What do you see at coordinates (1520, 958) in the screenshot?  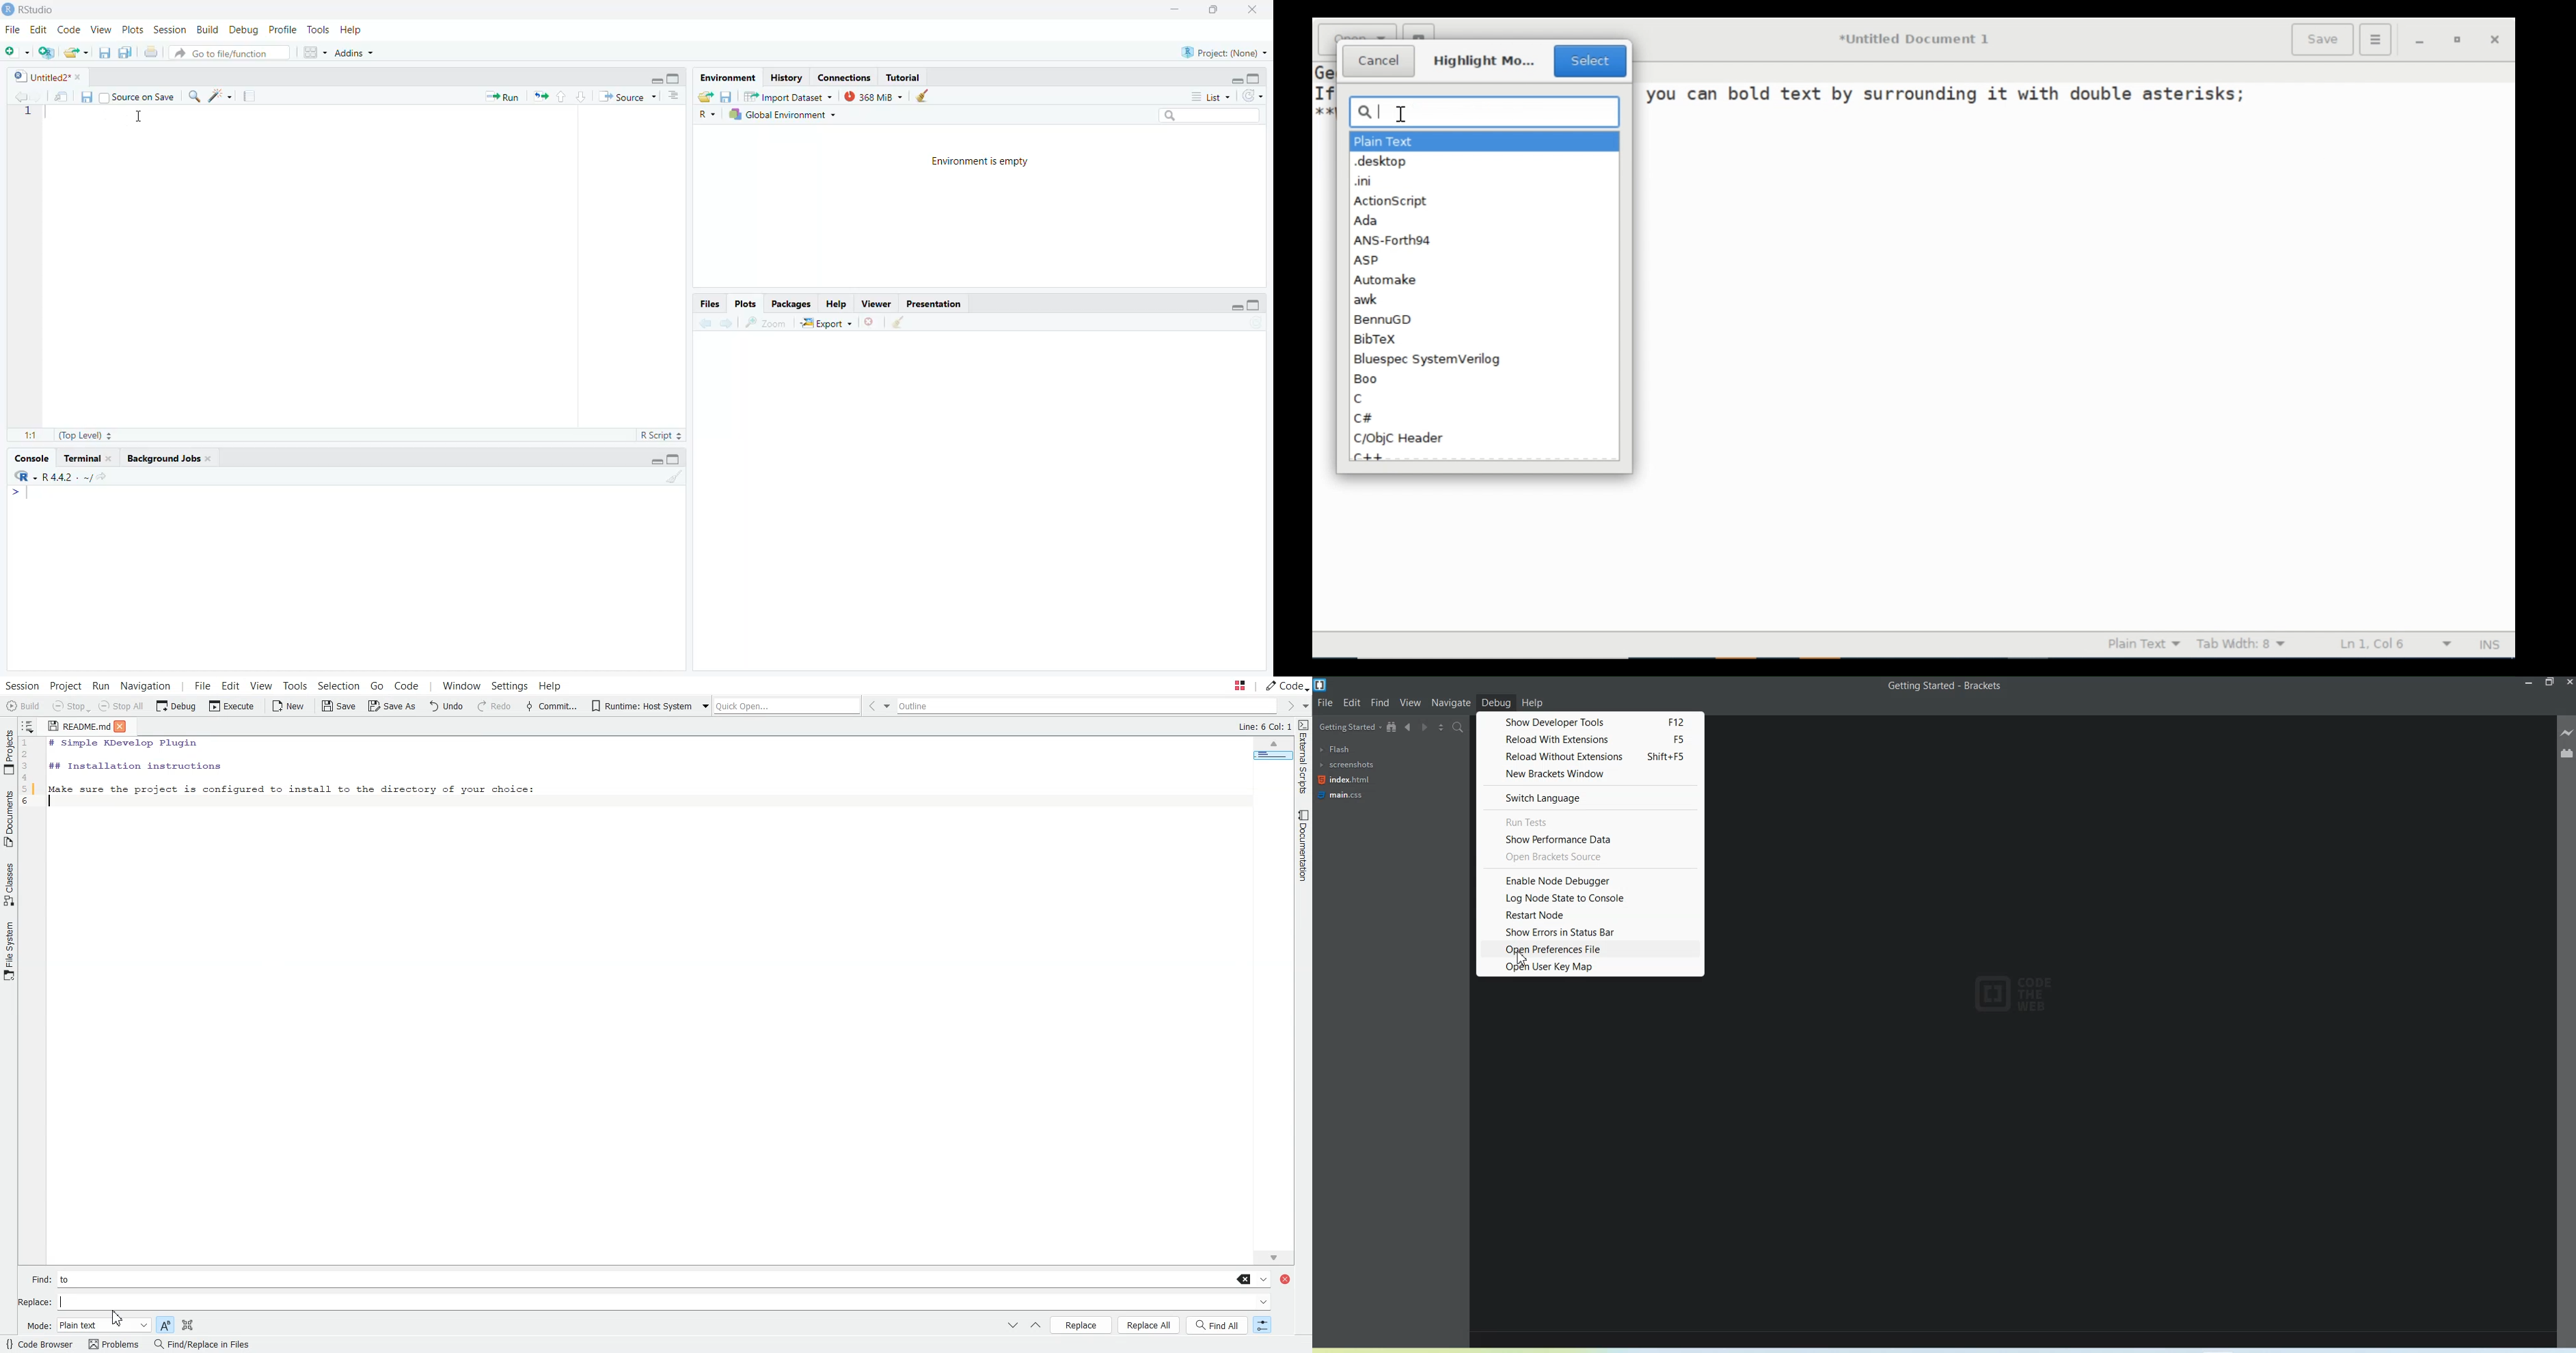 I see `cursor` at bounding box center [1520, 958].